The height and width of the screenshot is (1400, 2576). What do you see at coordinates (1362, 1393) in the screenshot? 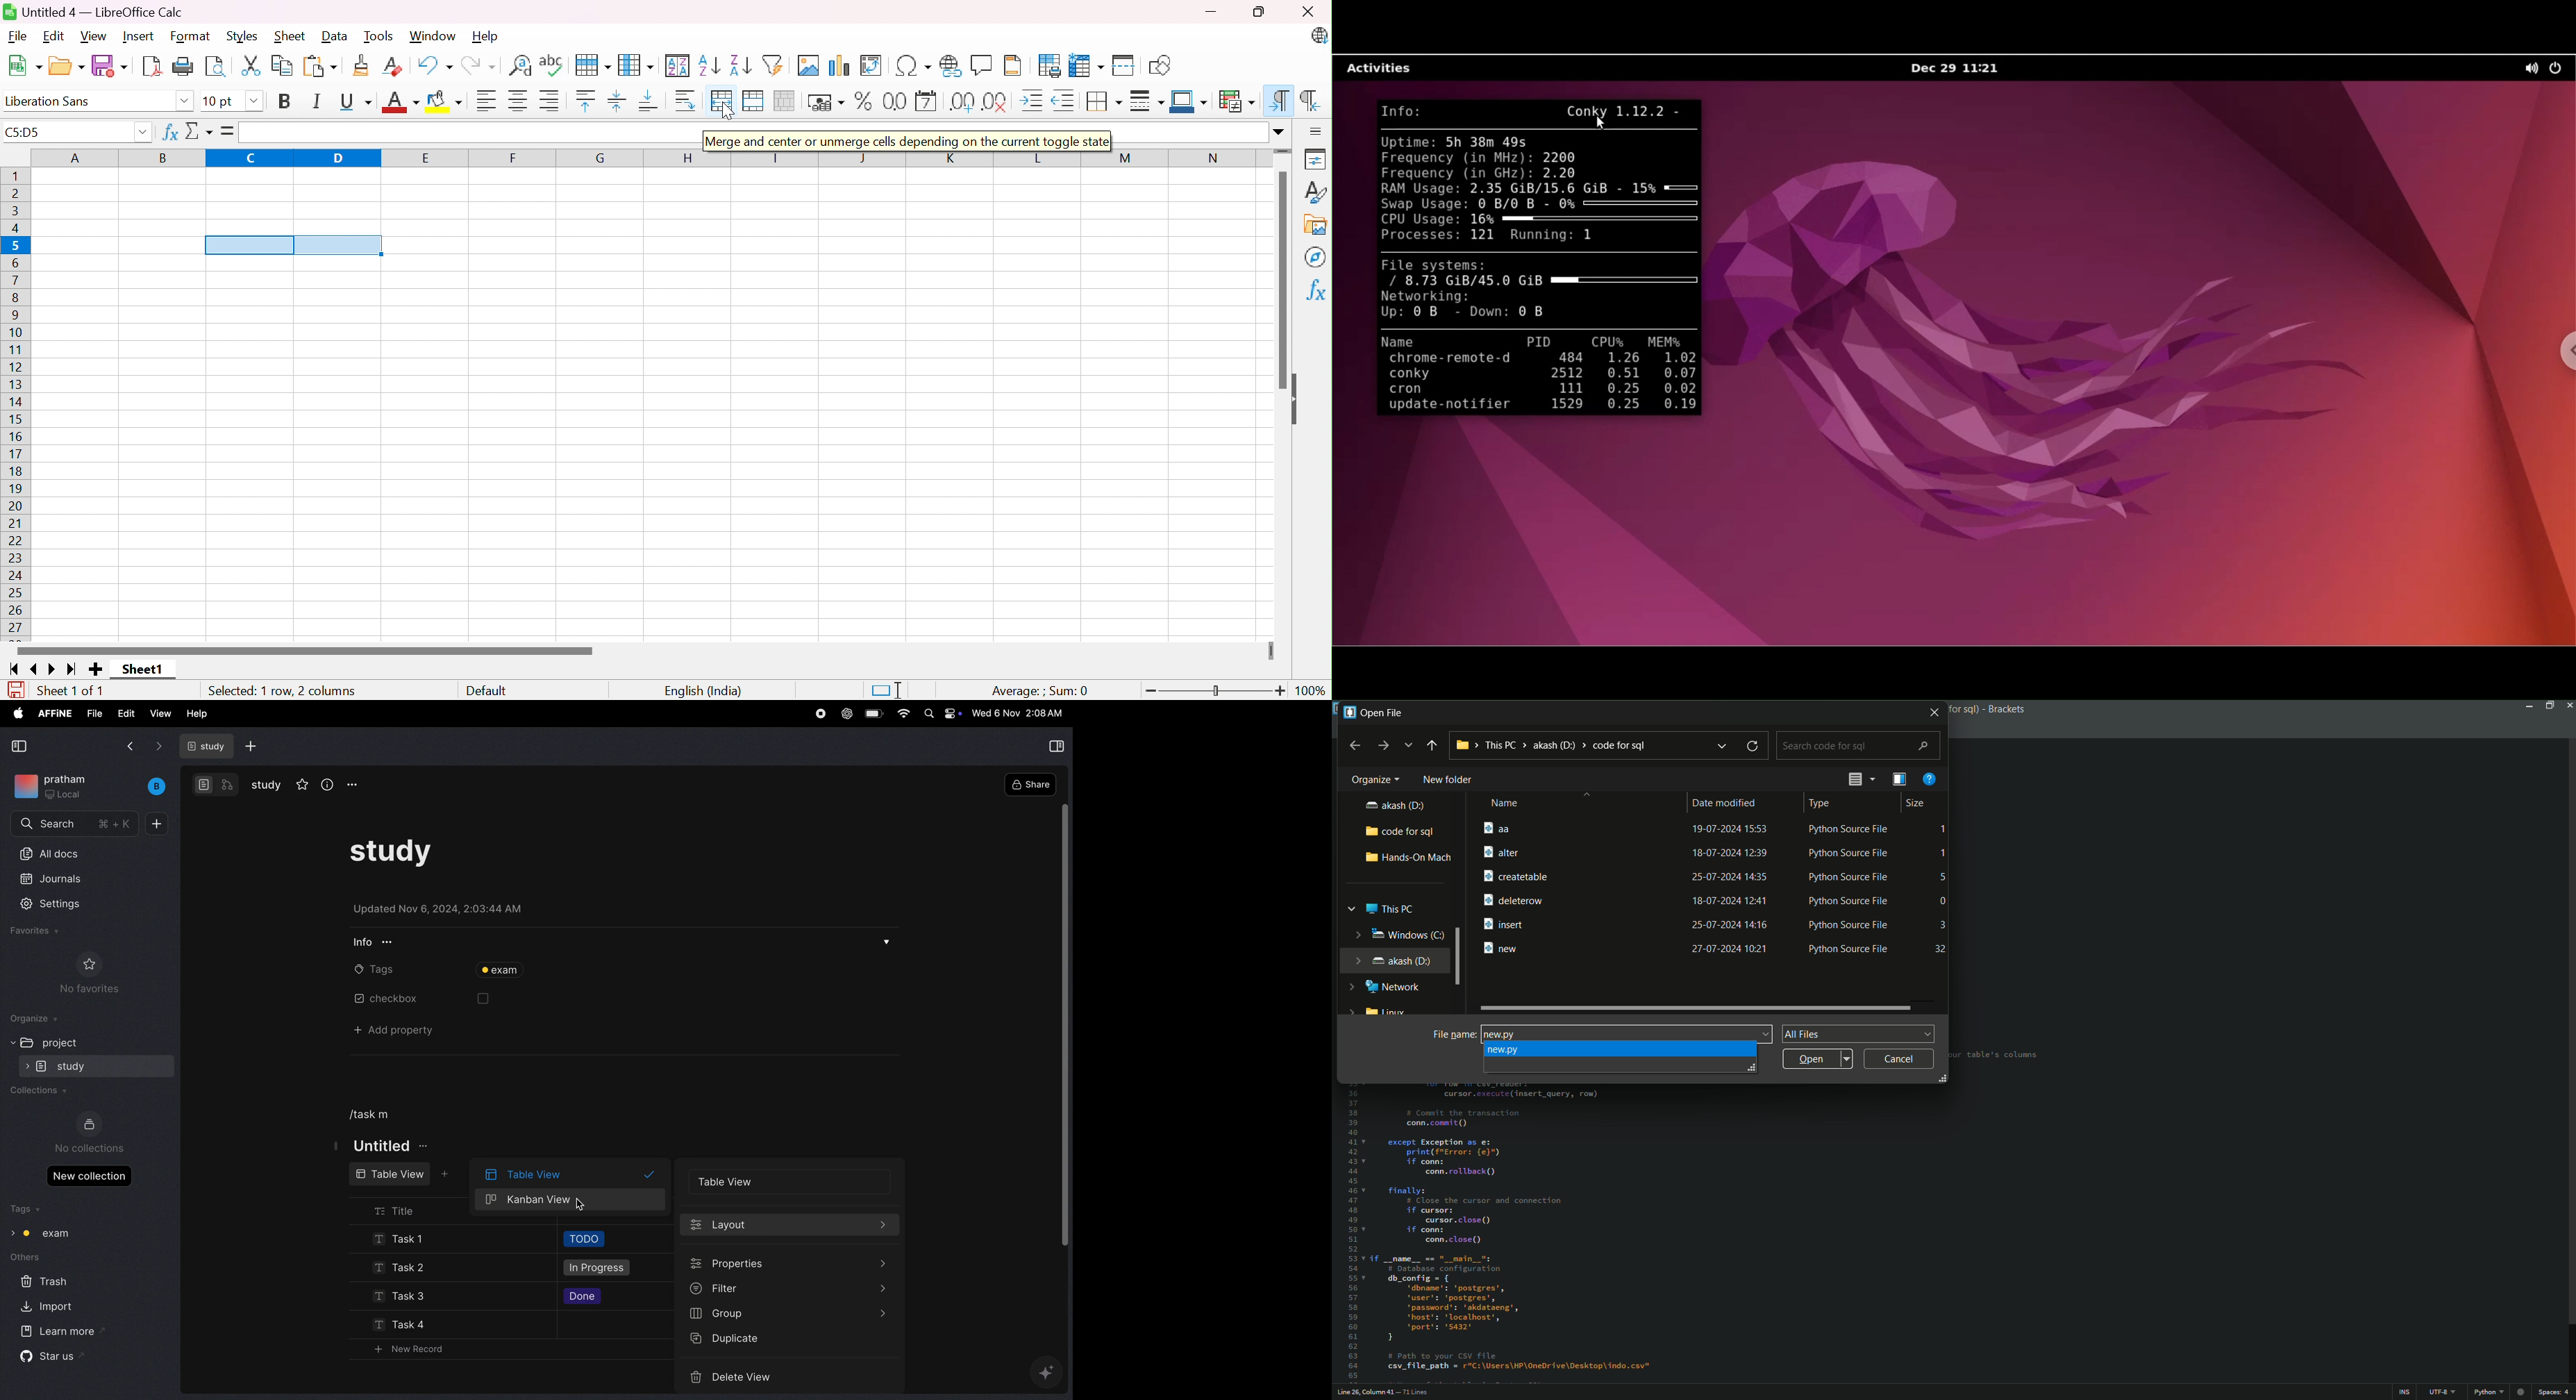
I see `cursor position` at bounding box center [1362, 1393].